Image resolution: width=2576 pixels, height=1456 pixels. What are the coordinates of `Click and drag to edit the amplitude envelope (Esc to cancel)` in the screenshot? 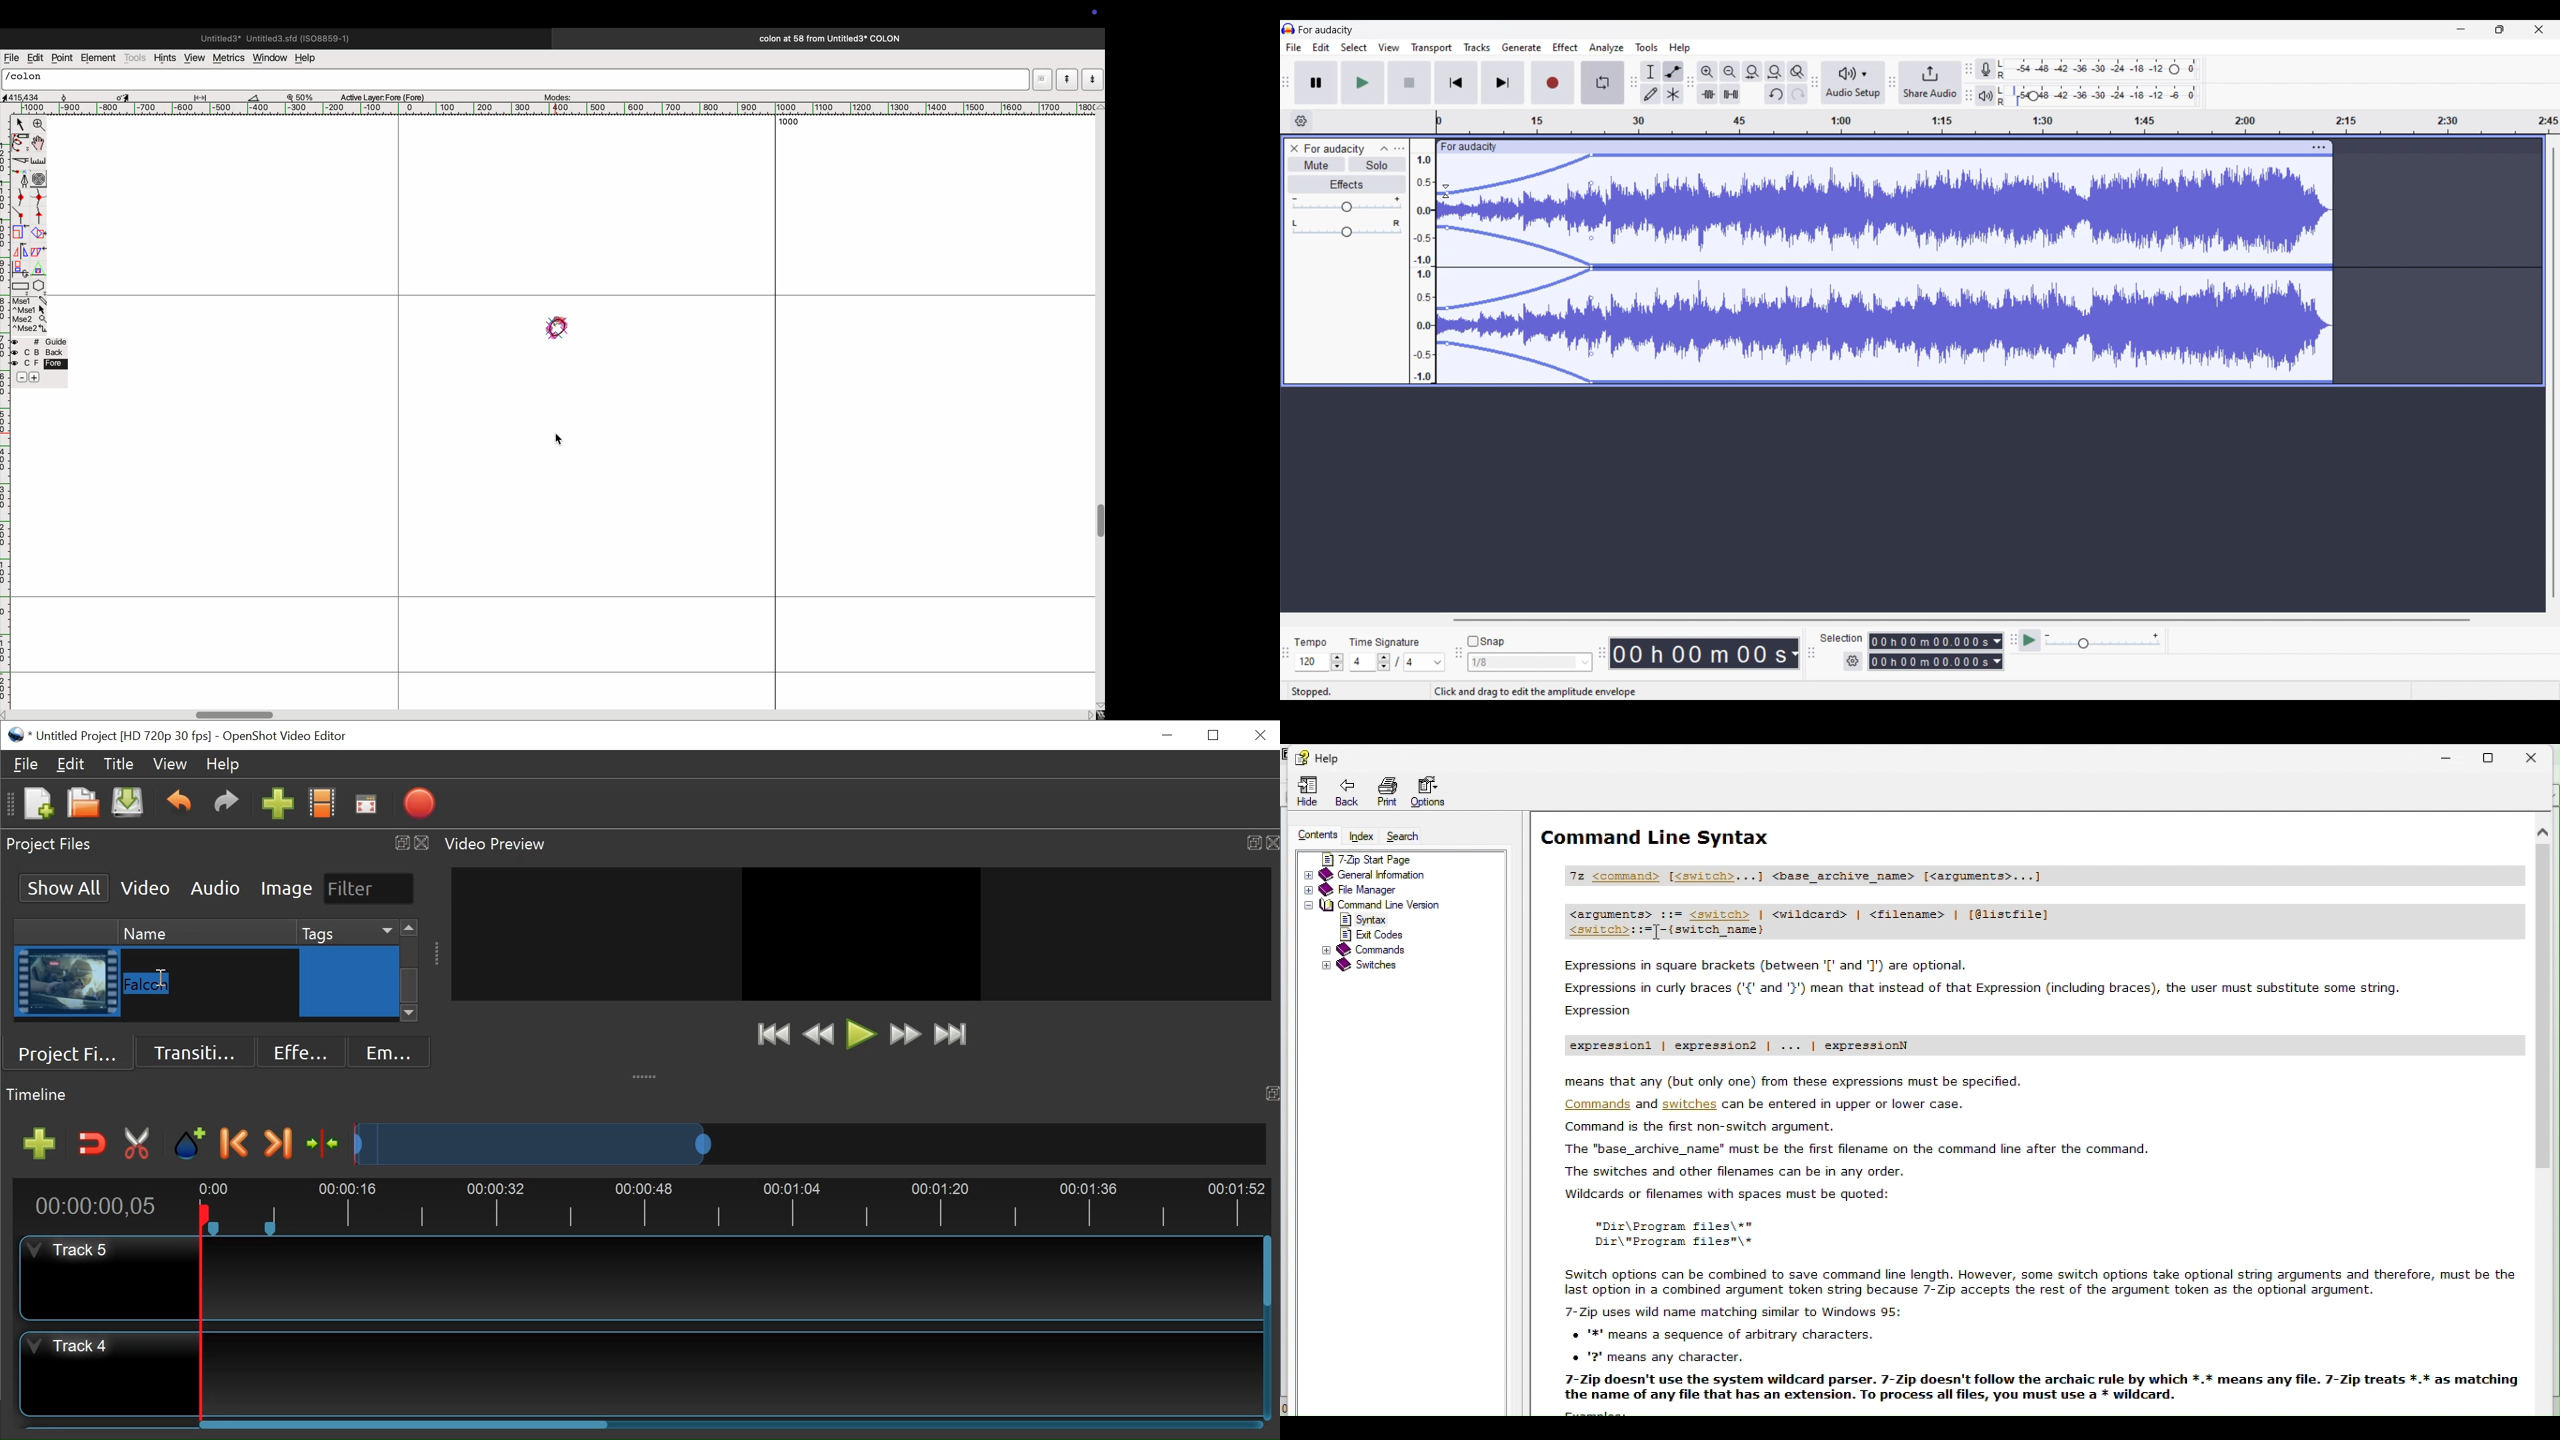 It's located at (1568, 692).